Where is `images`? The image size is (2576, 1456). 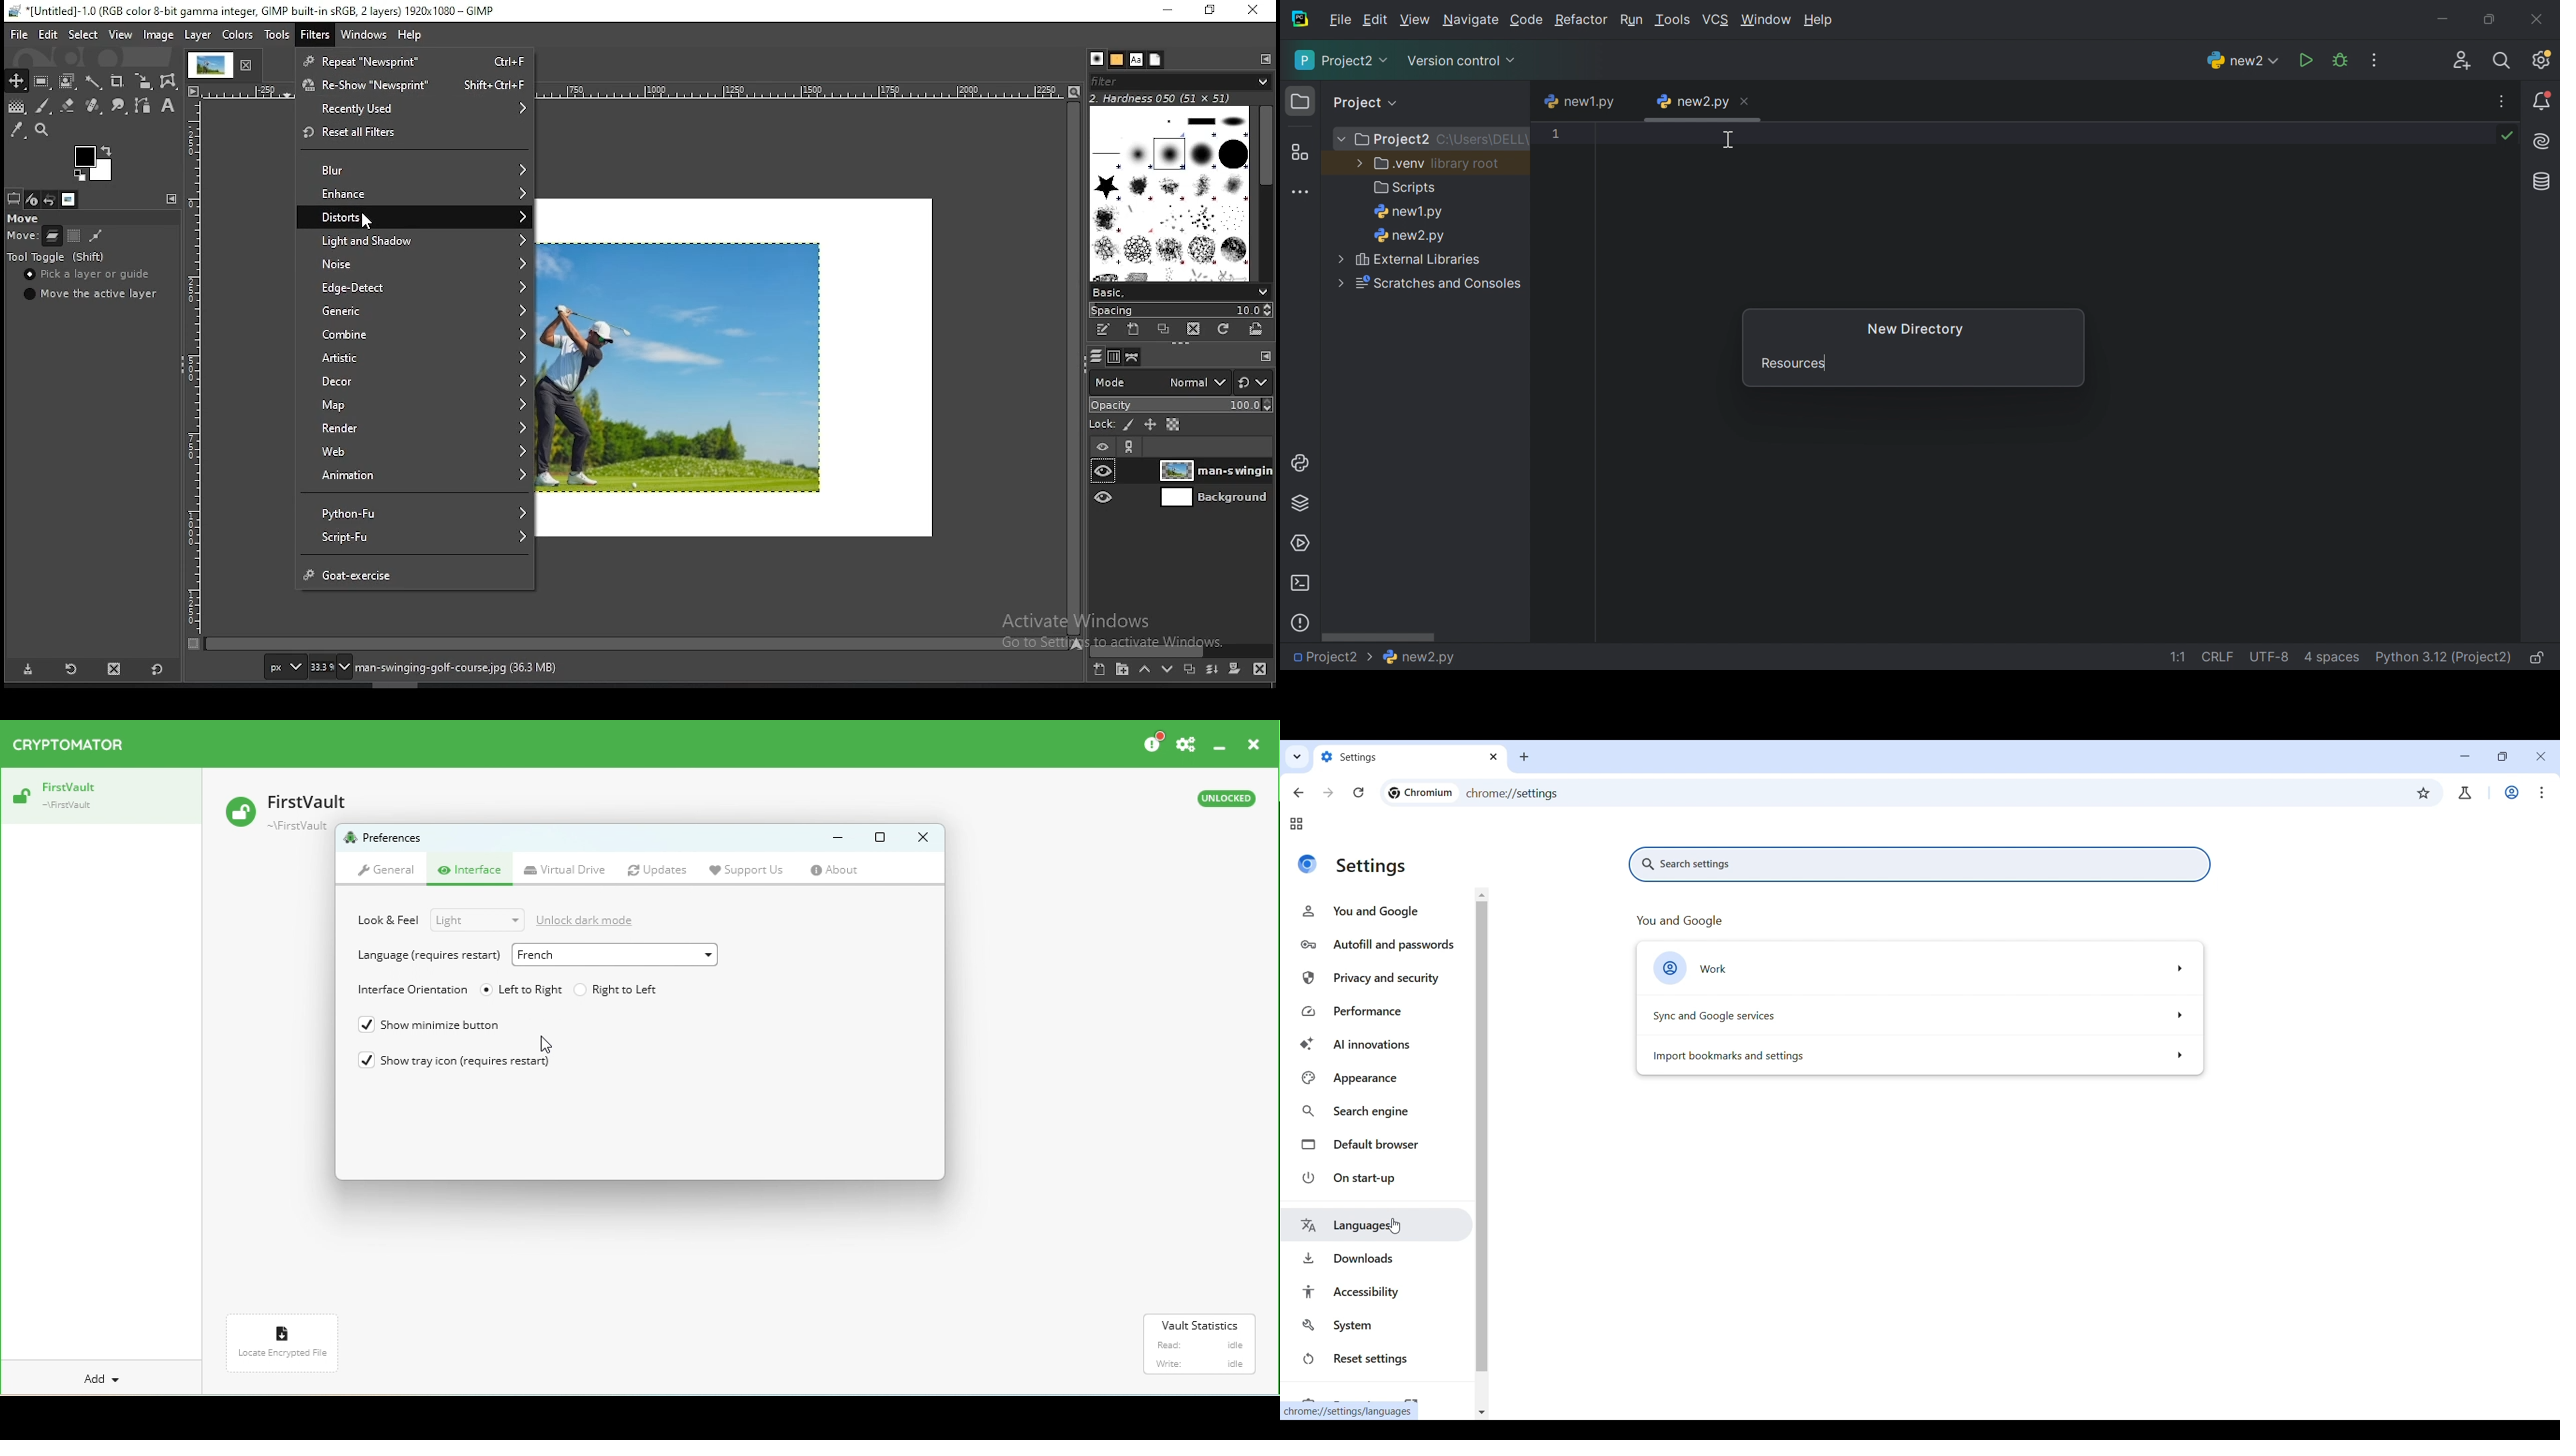
images is located at coordinates (66, 199).